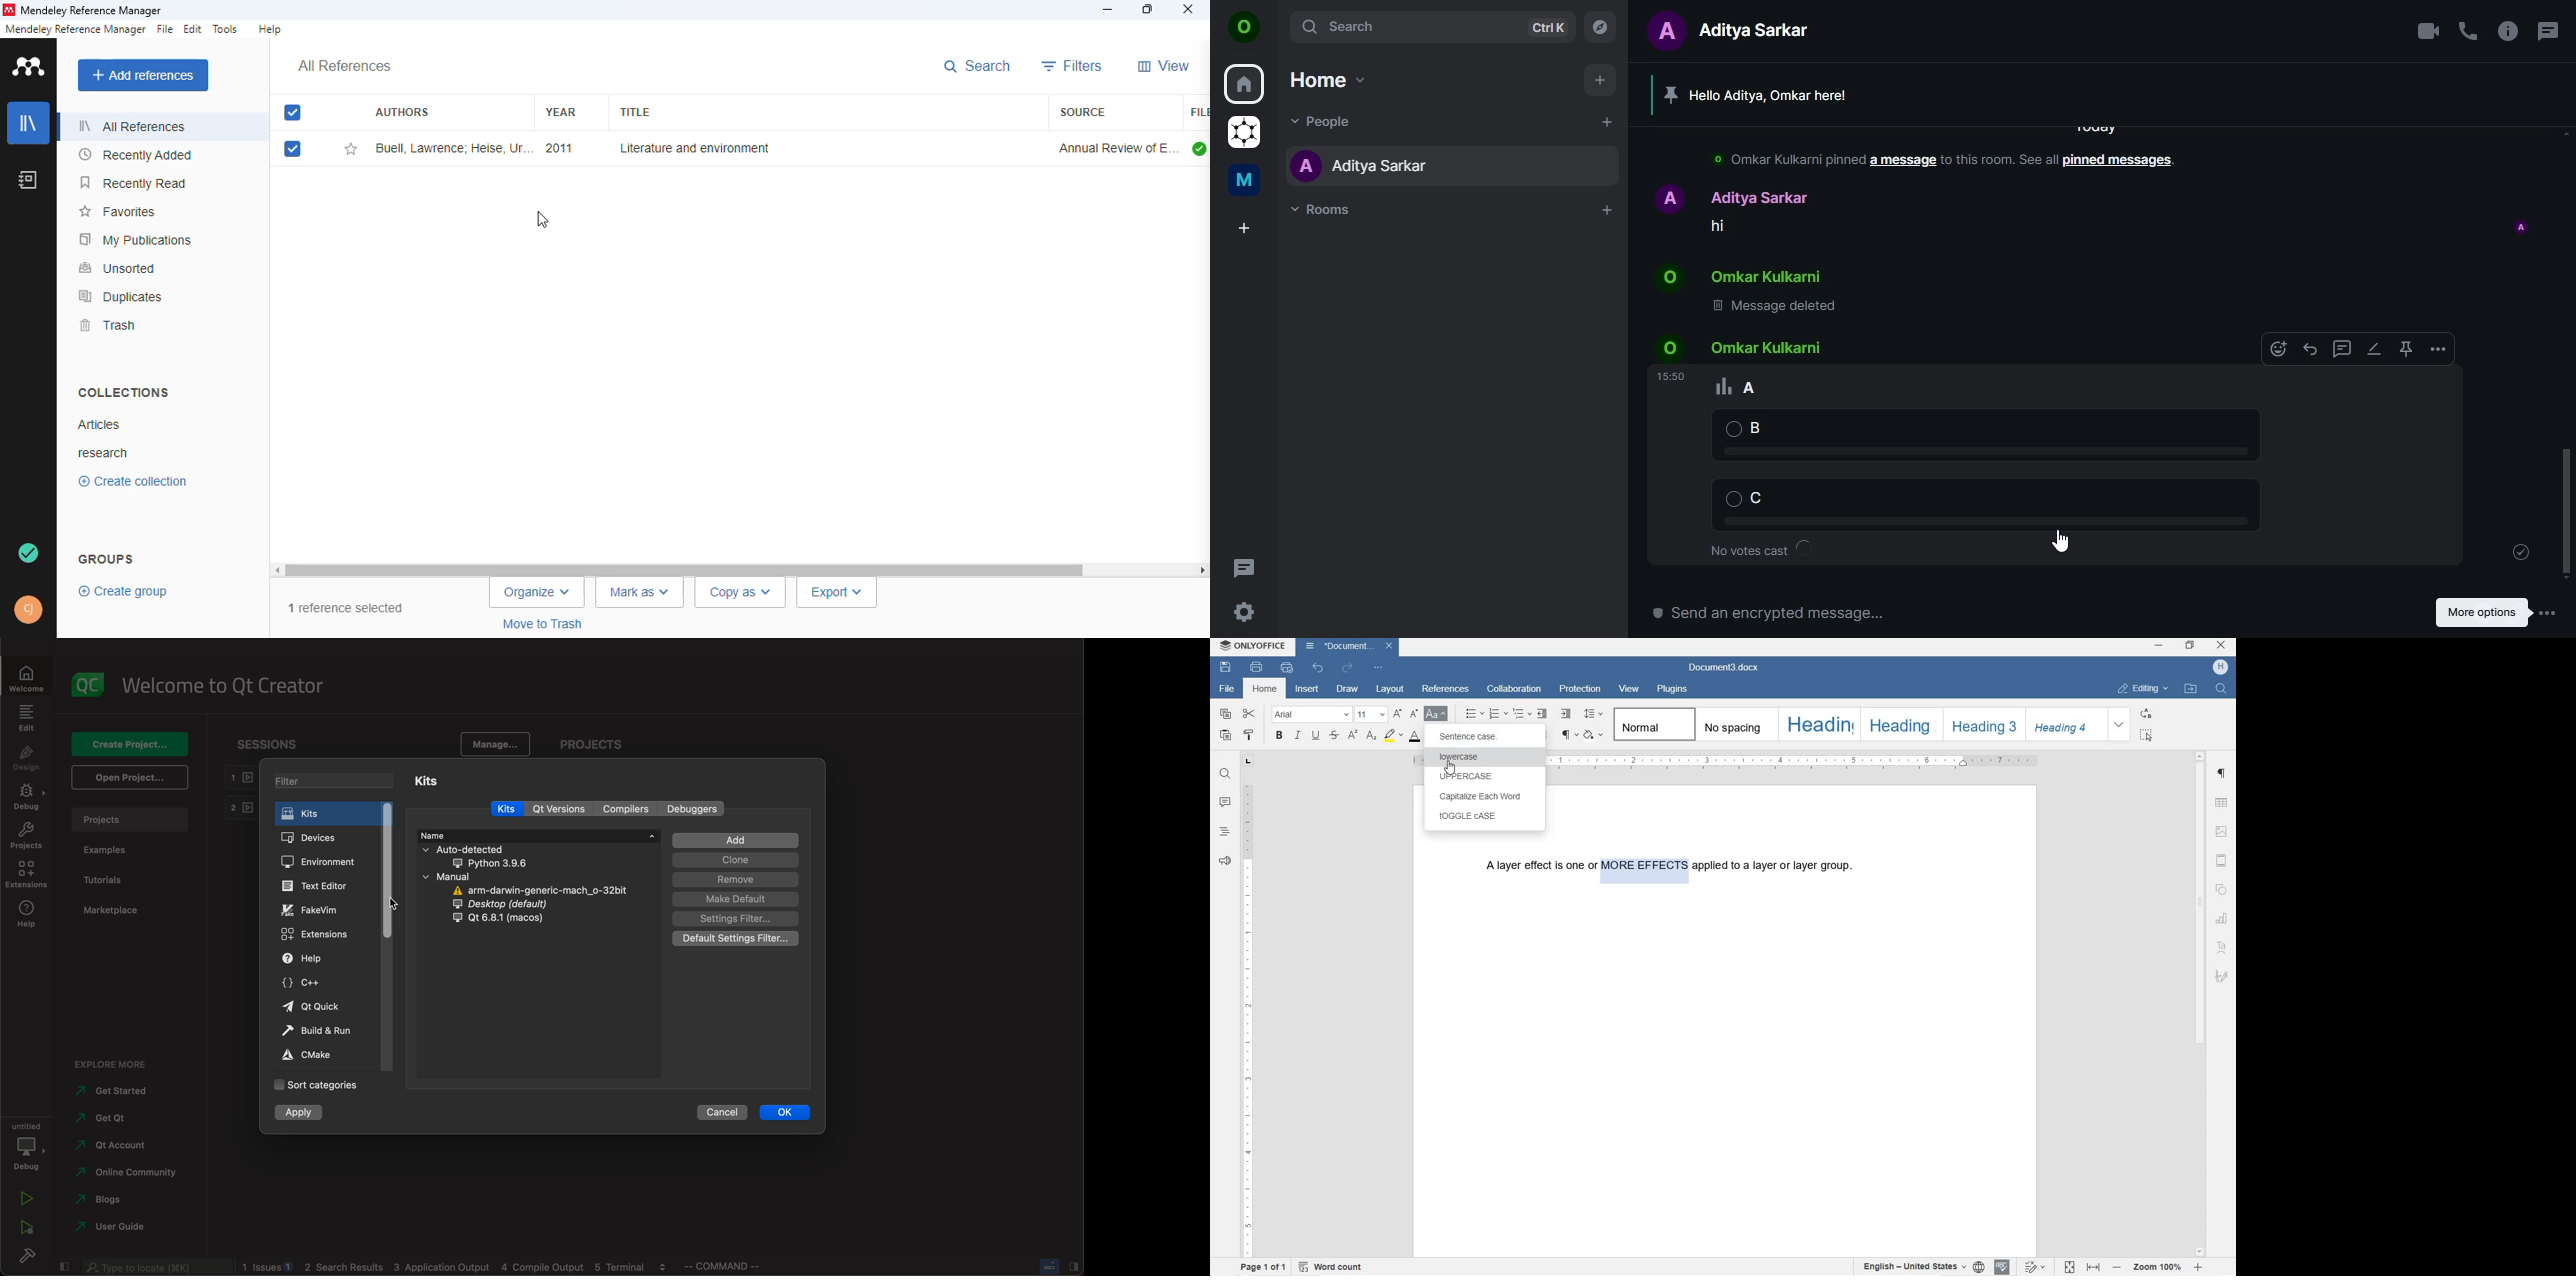 Image resolution: width=2576 pixels, height=1288 pixels. Describe the element at coordinates (493, 856) in the screenshot. I see `auto detected` at that location.